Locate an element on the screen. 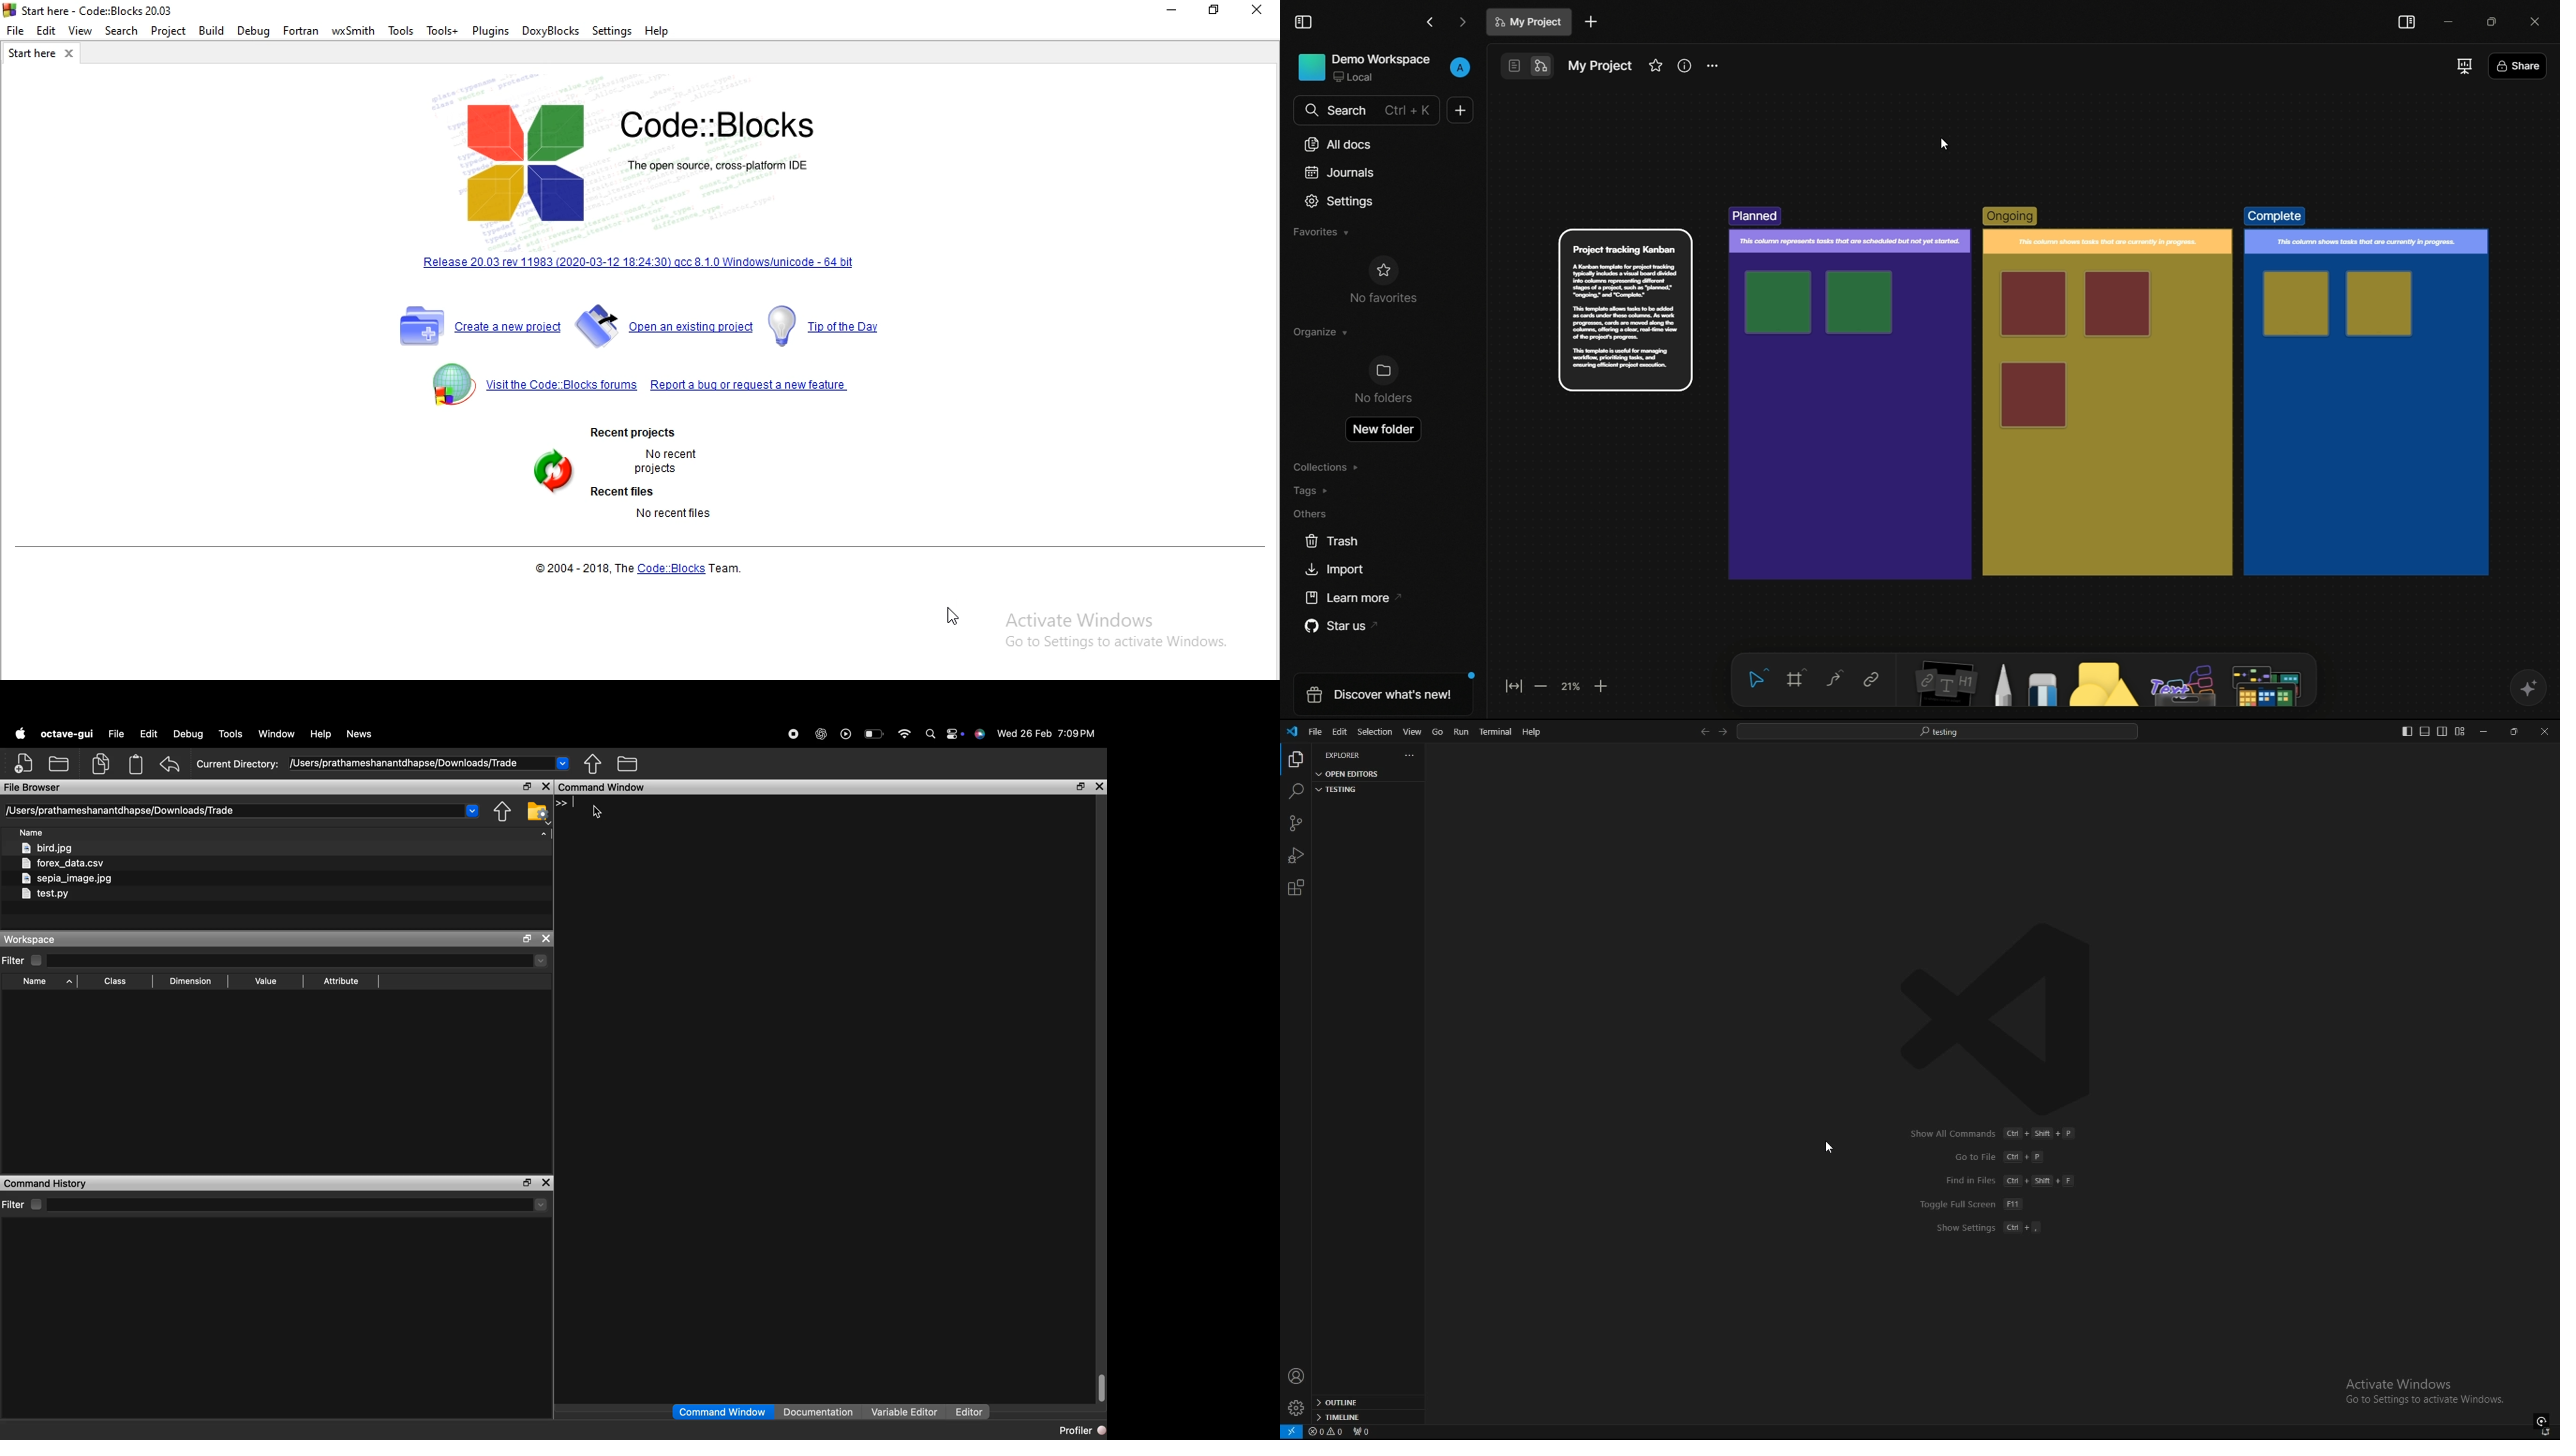  one directory up is located at coordinates (503, 812).